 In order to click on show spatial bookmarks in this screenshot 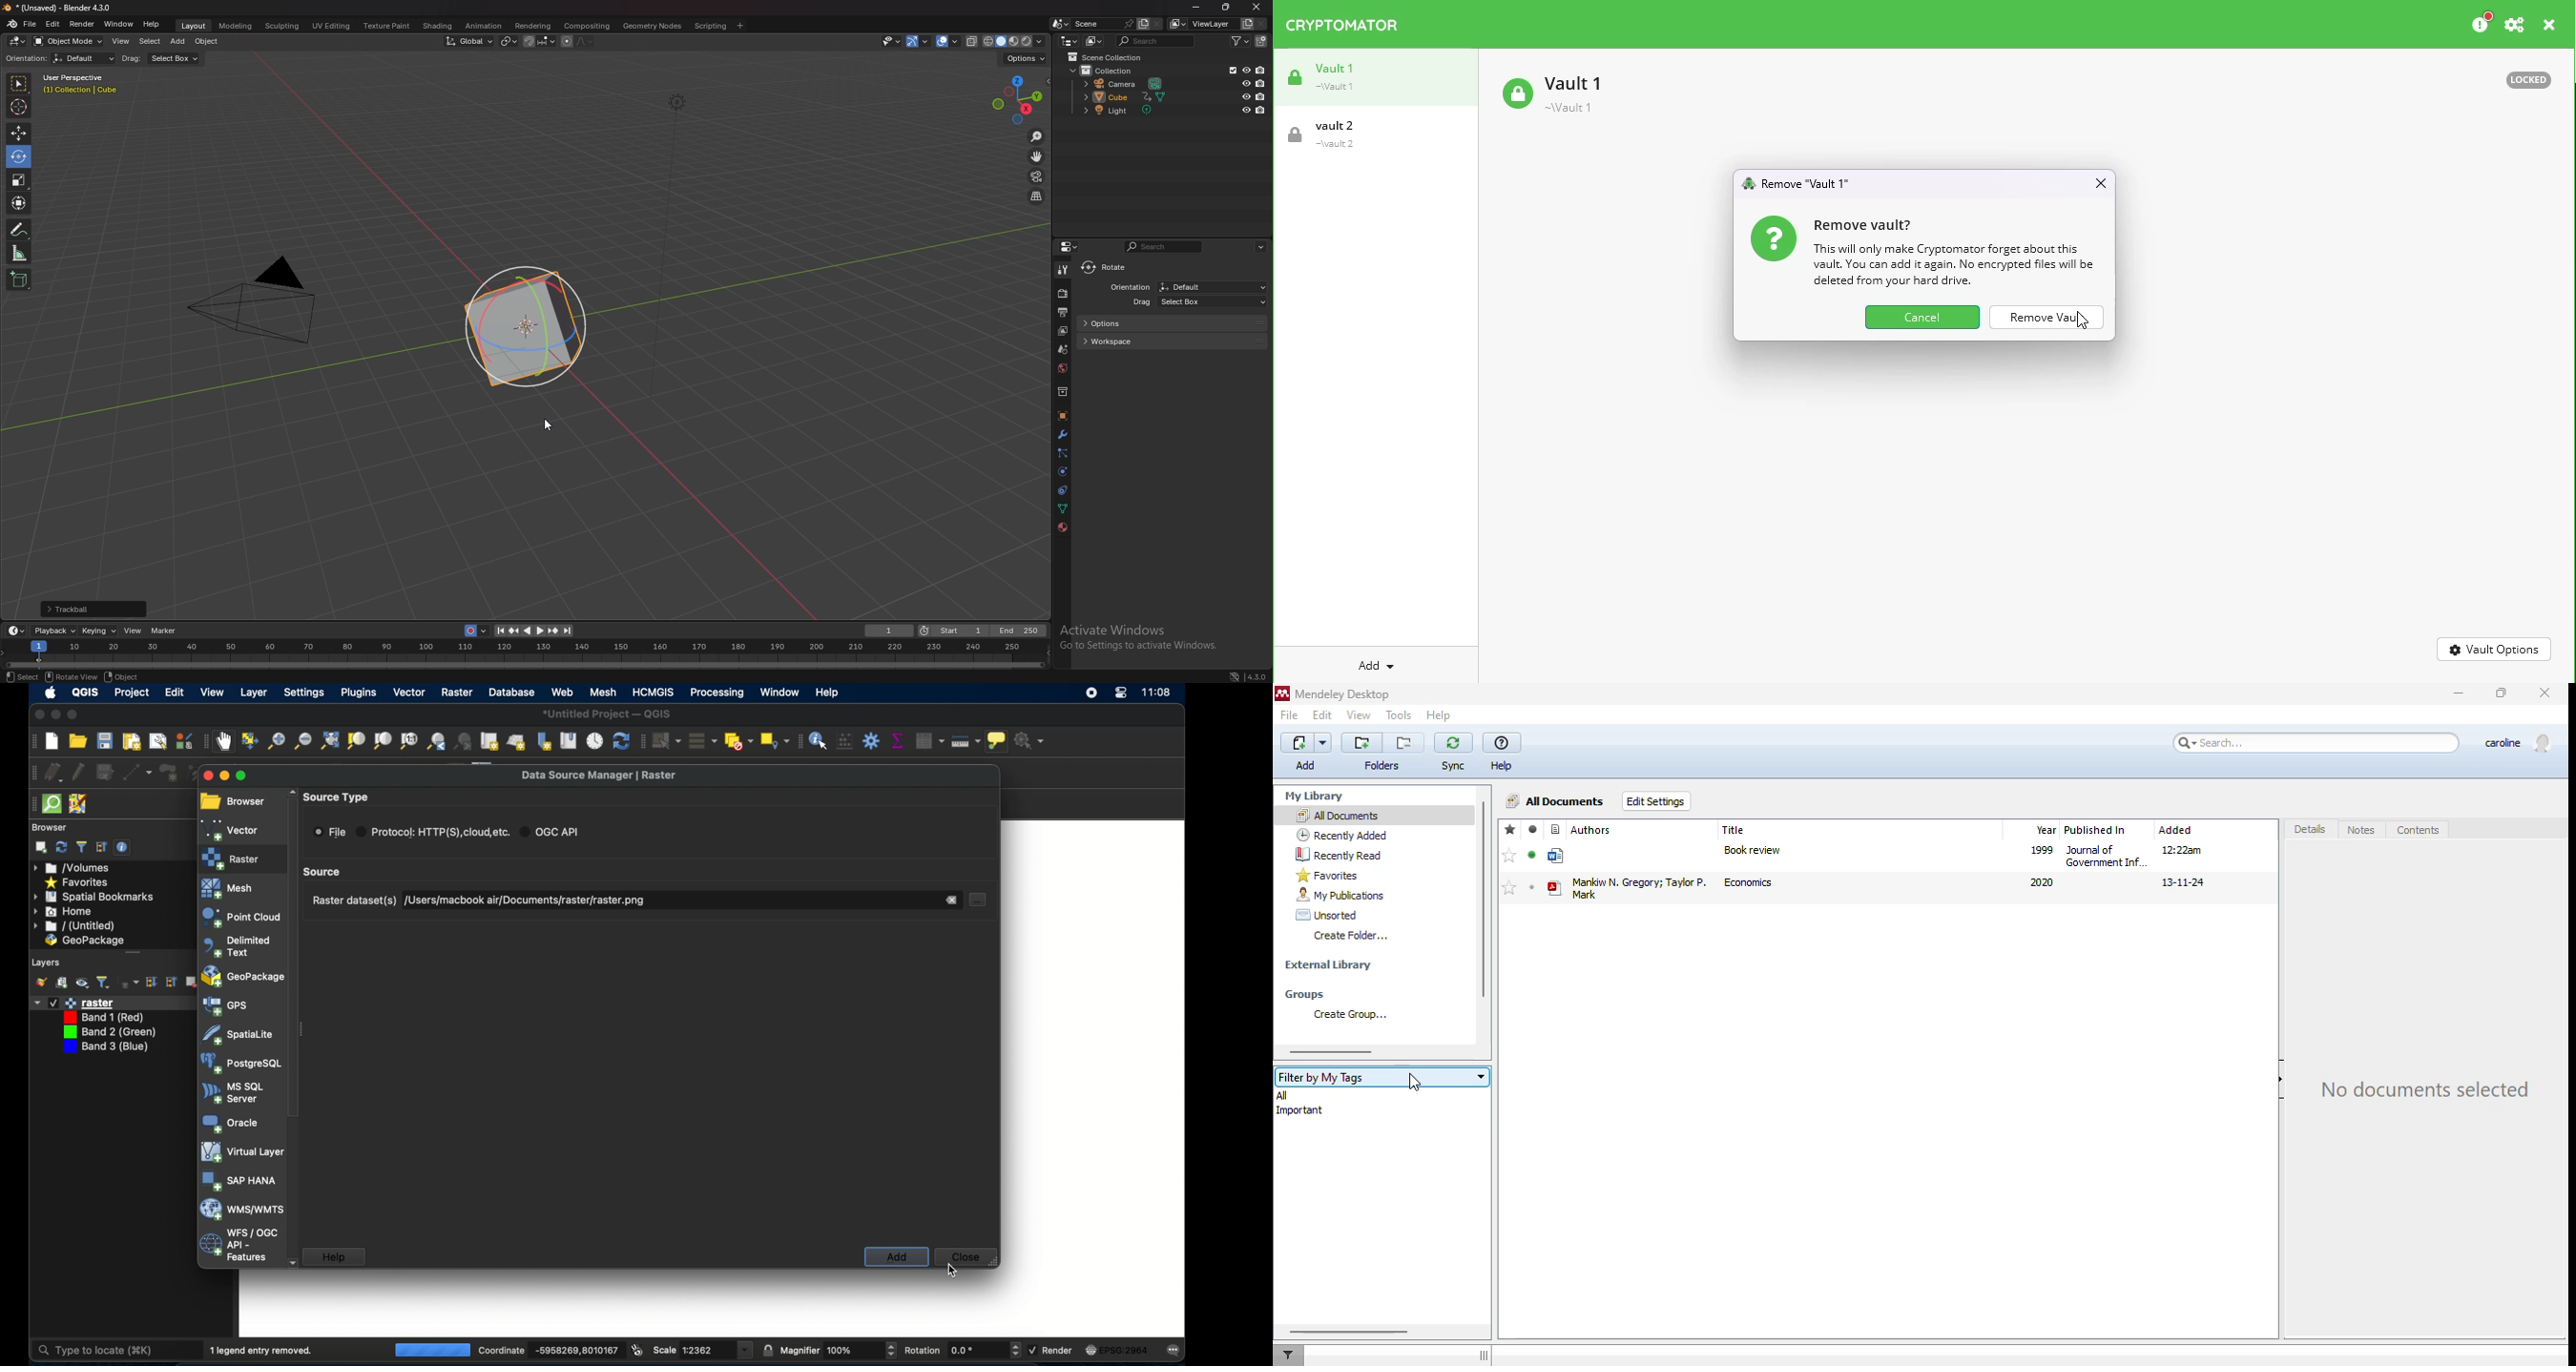, I will do `click(568, 741)`.